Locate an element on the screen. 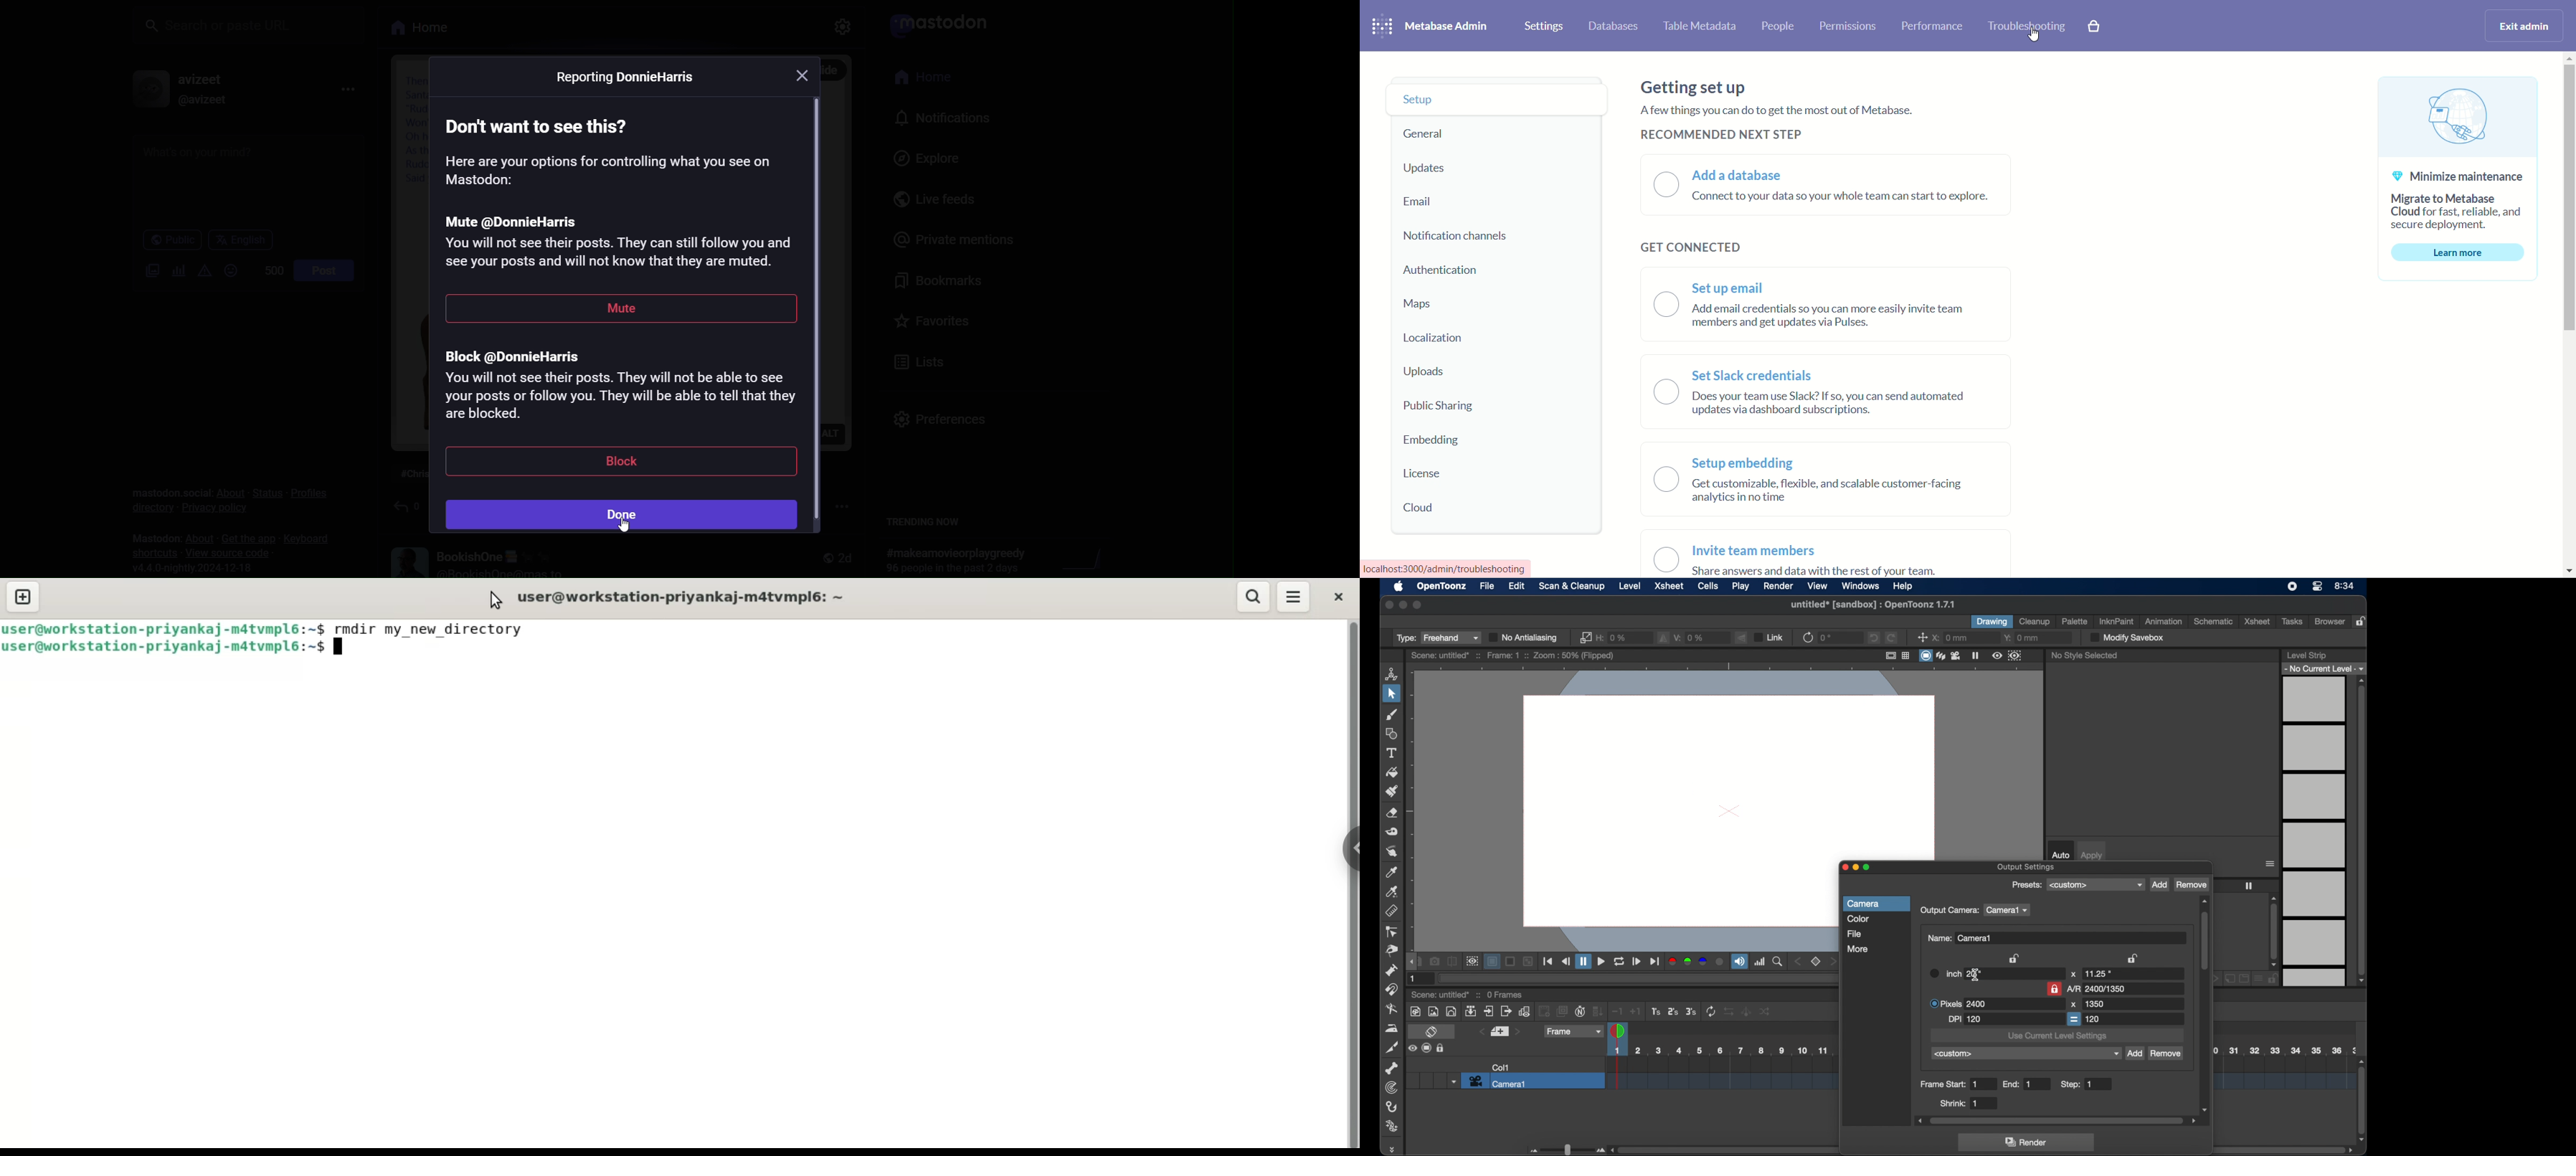 This screenshot has height=1176, width=2576. set is located at coordinates (1817, 962).